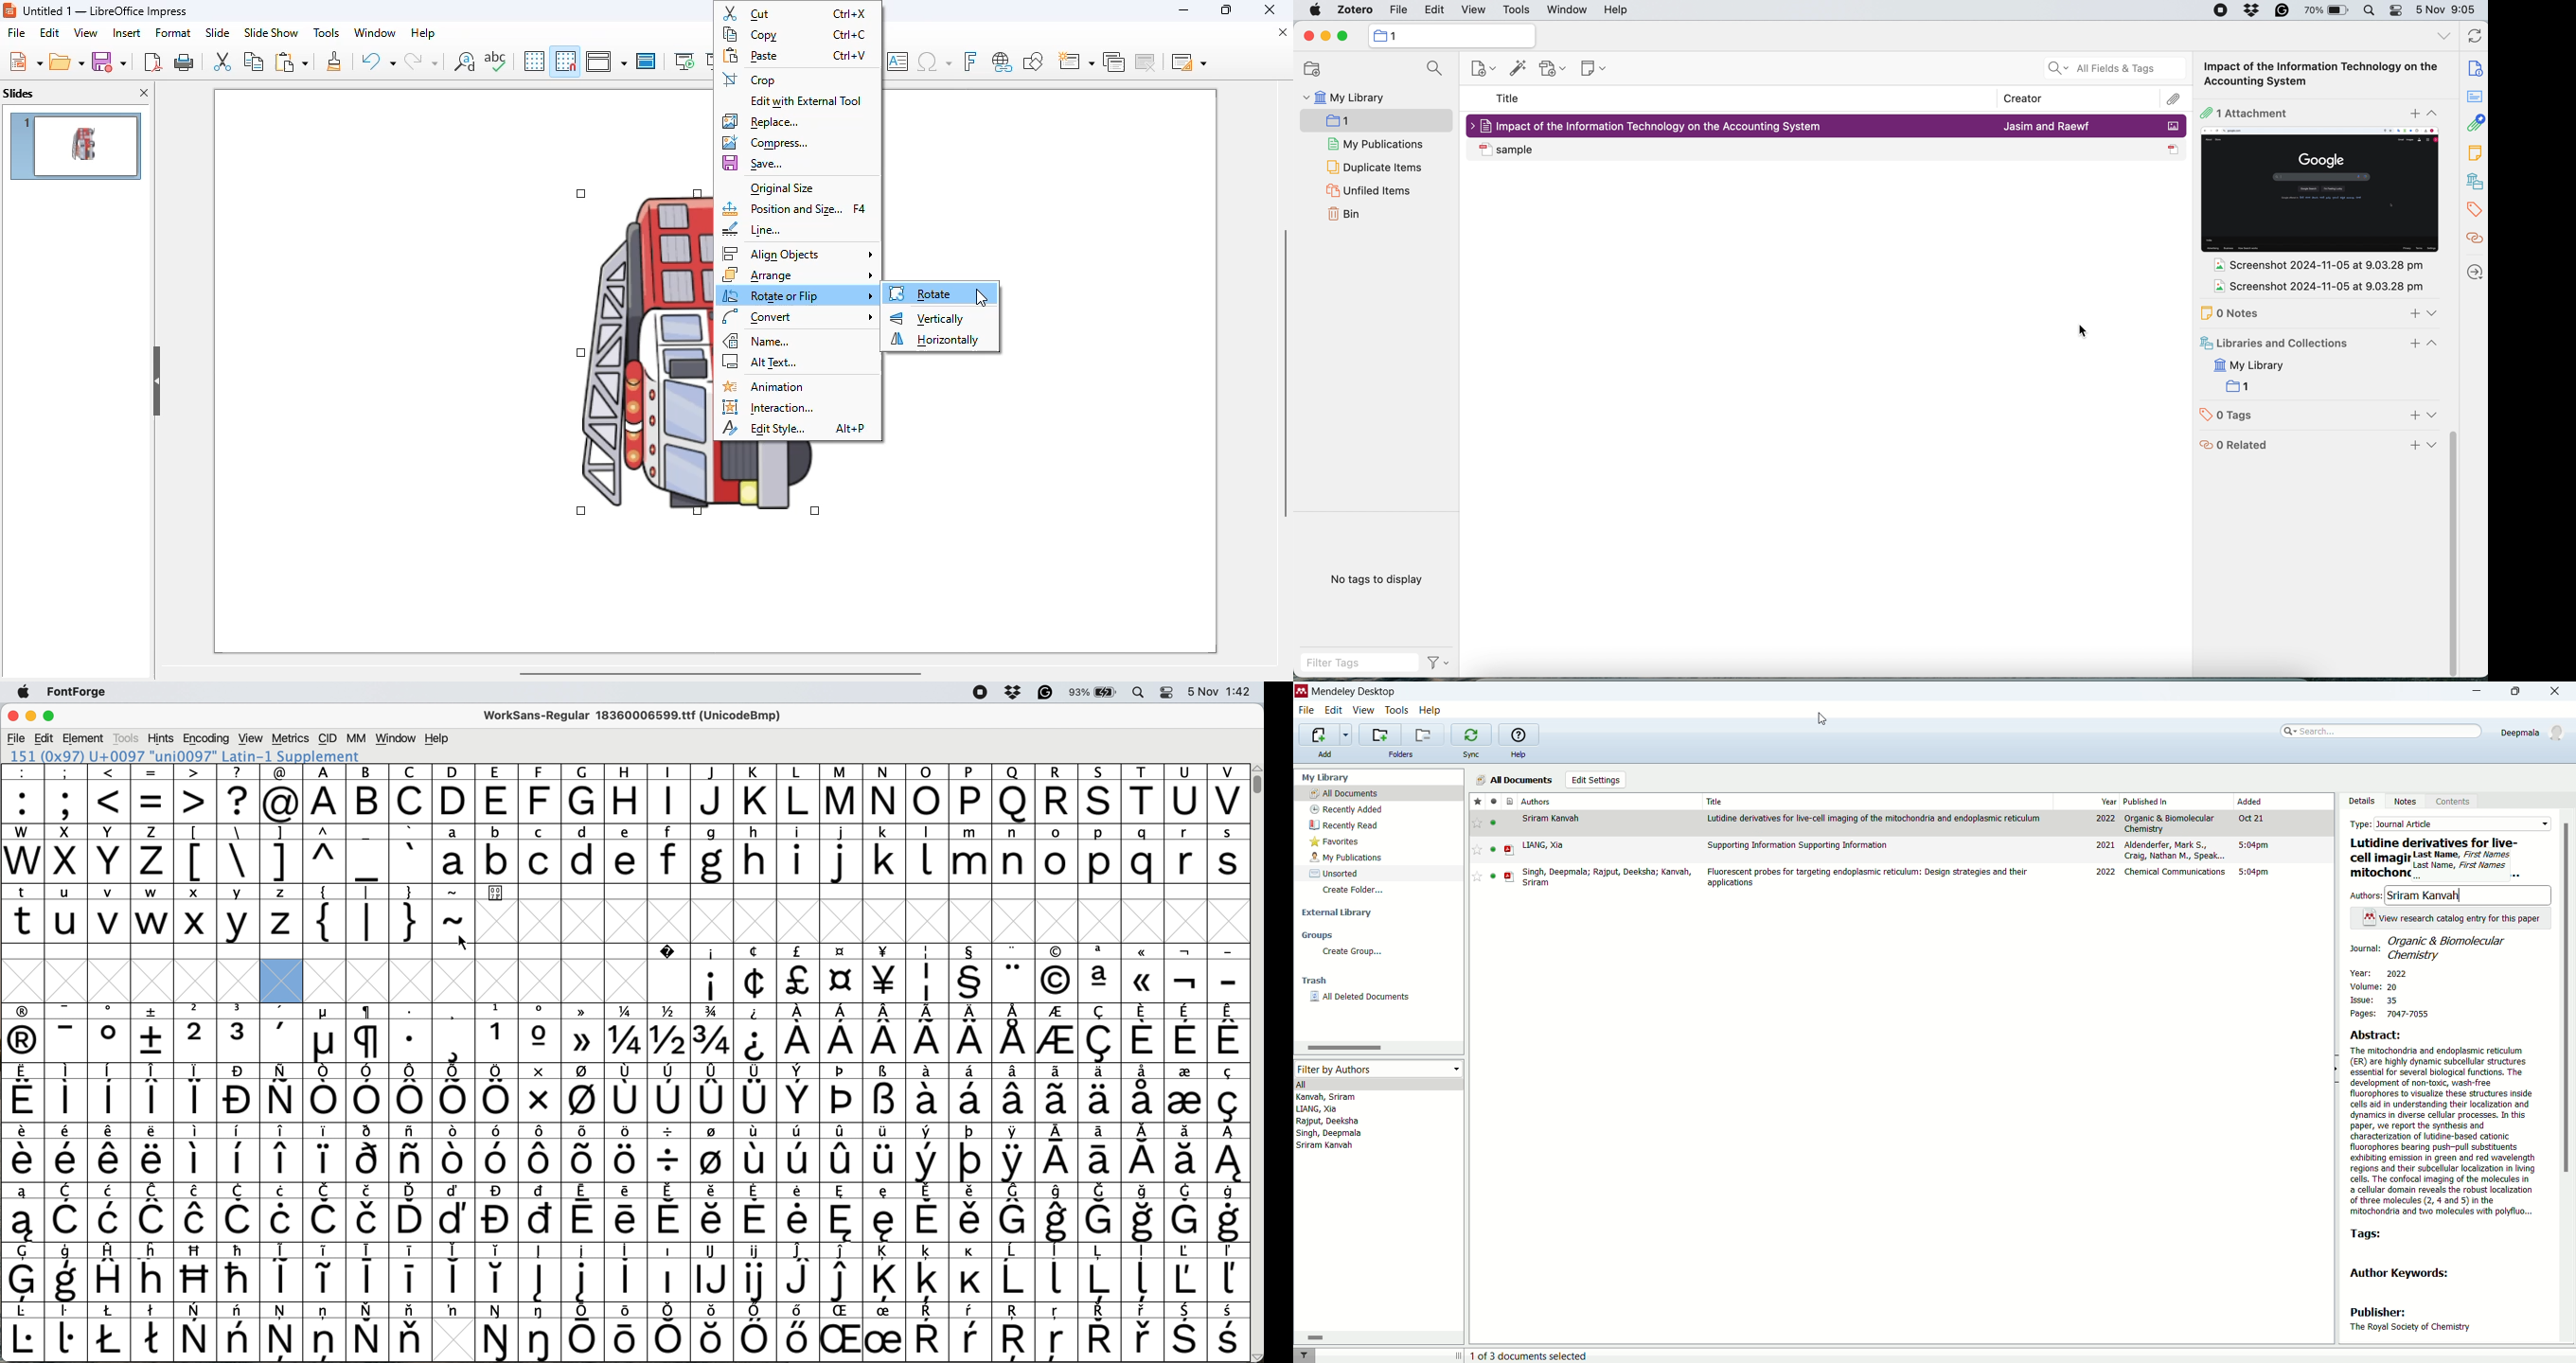 This screenshot has height=1372, width=2576. I want to click on list all tabs, so click(2442, 36).